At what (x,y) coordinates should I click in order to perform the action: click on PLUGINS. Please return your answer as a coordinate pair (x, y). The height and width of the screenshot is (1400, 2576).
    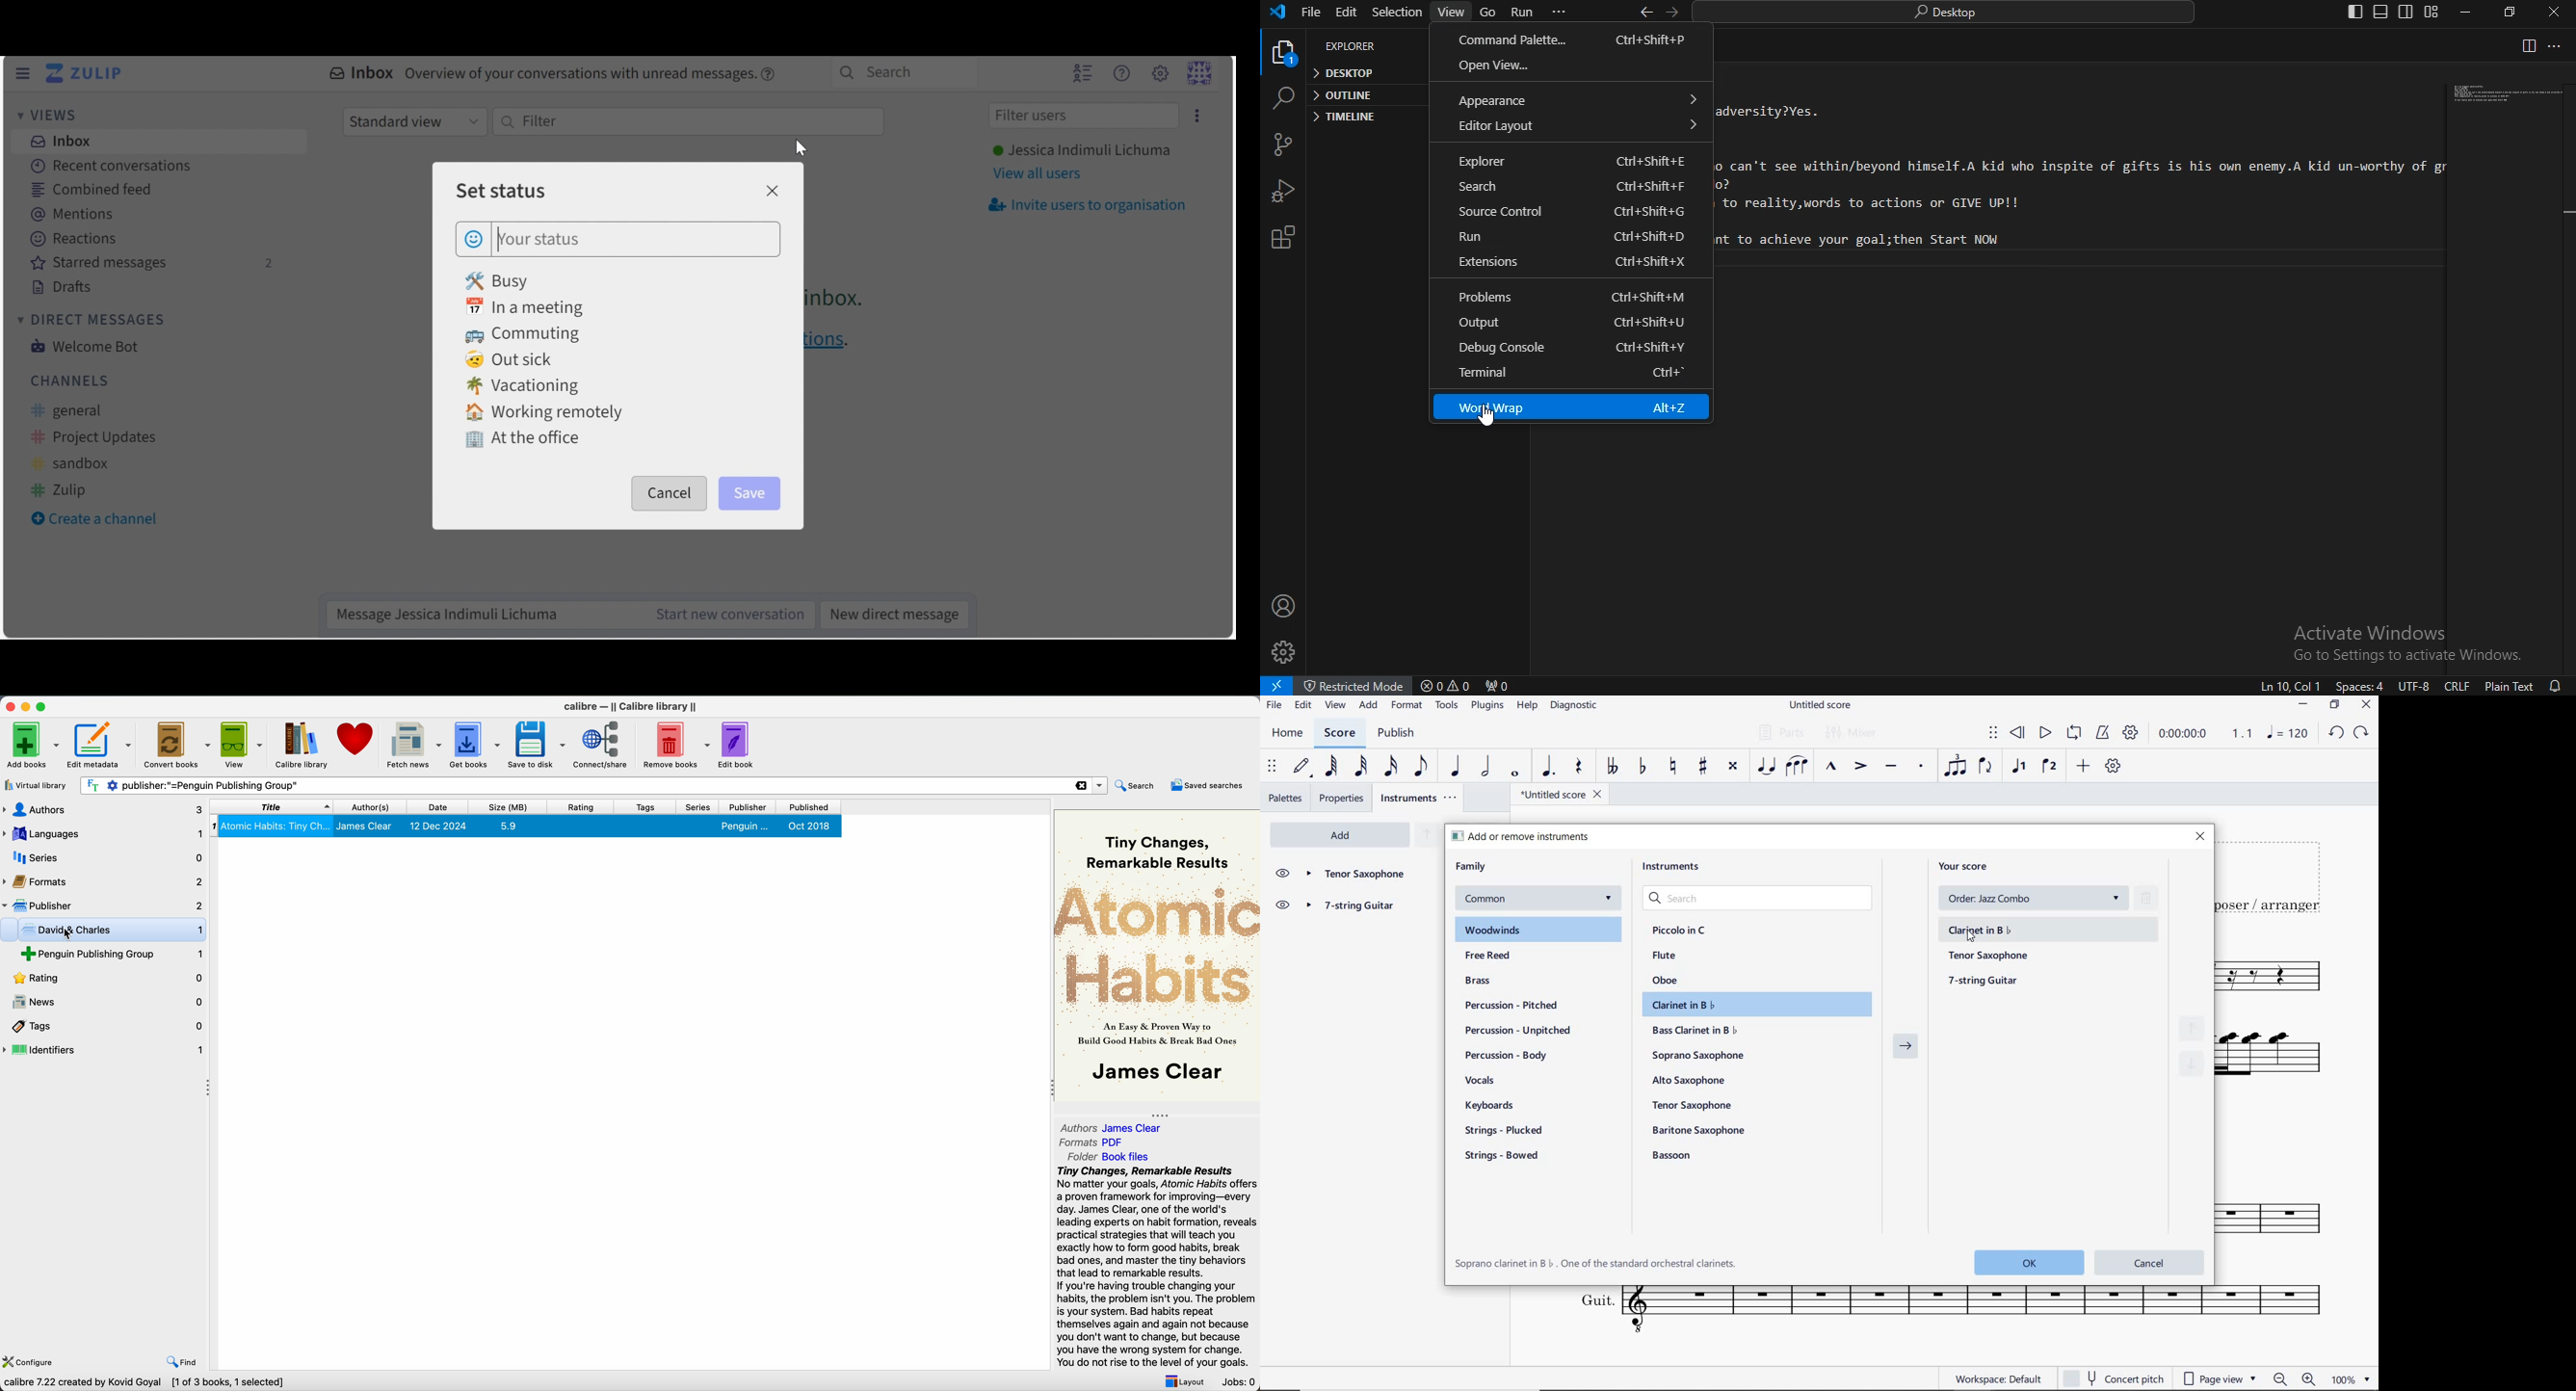
    Looking at the image, I should click on (1487, 706).